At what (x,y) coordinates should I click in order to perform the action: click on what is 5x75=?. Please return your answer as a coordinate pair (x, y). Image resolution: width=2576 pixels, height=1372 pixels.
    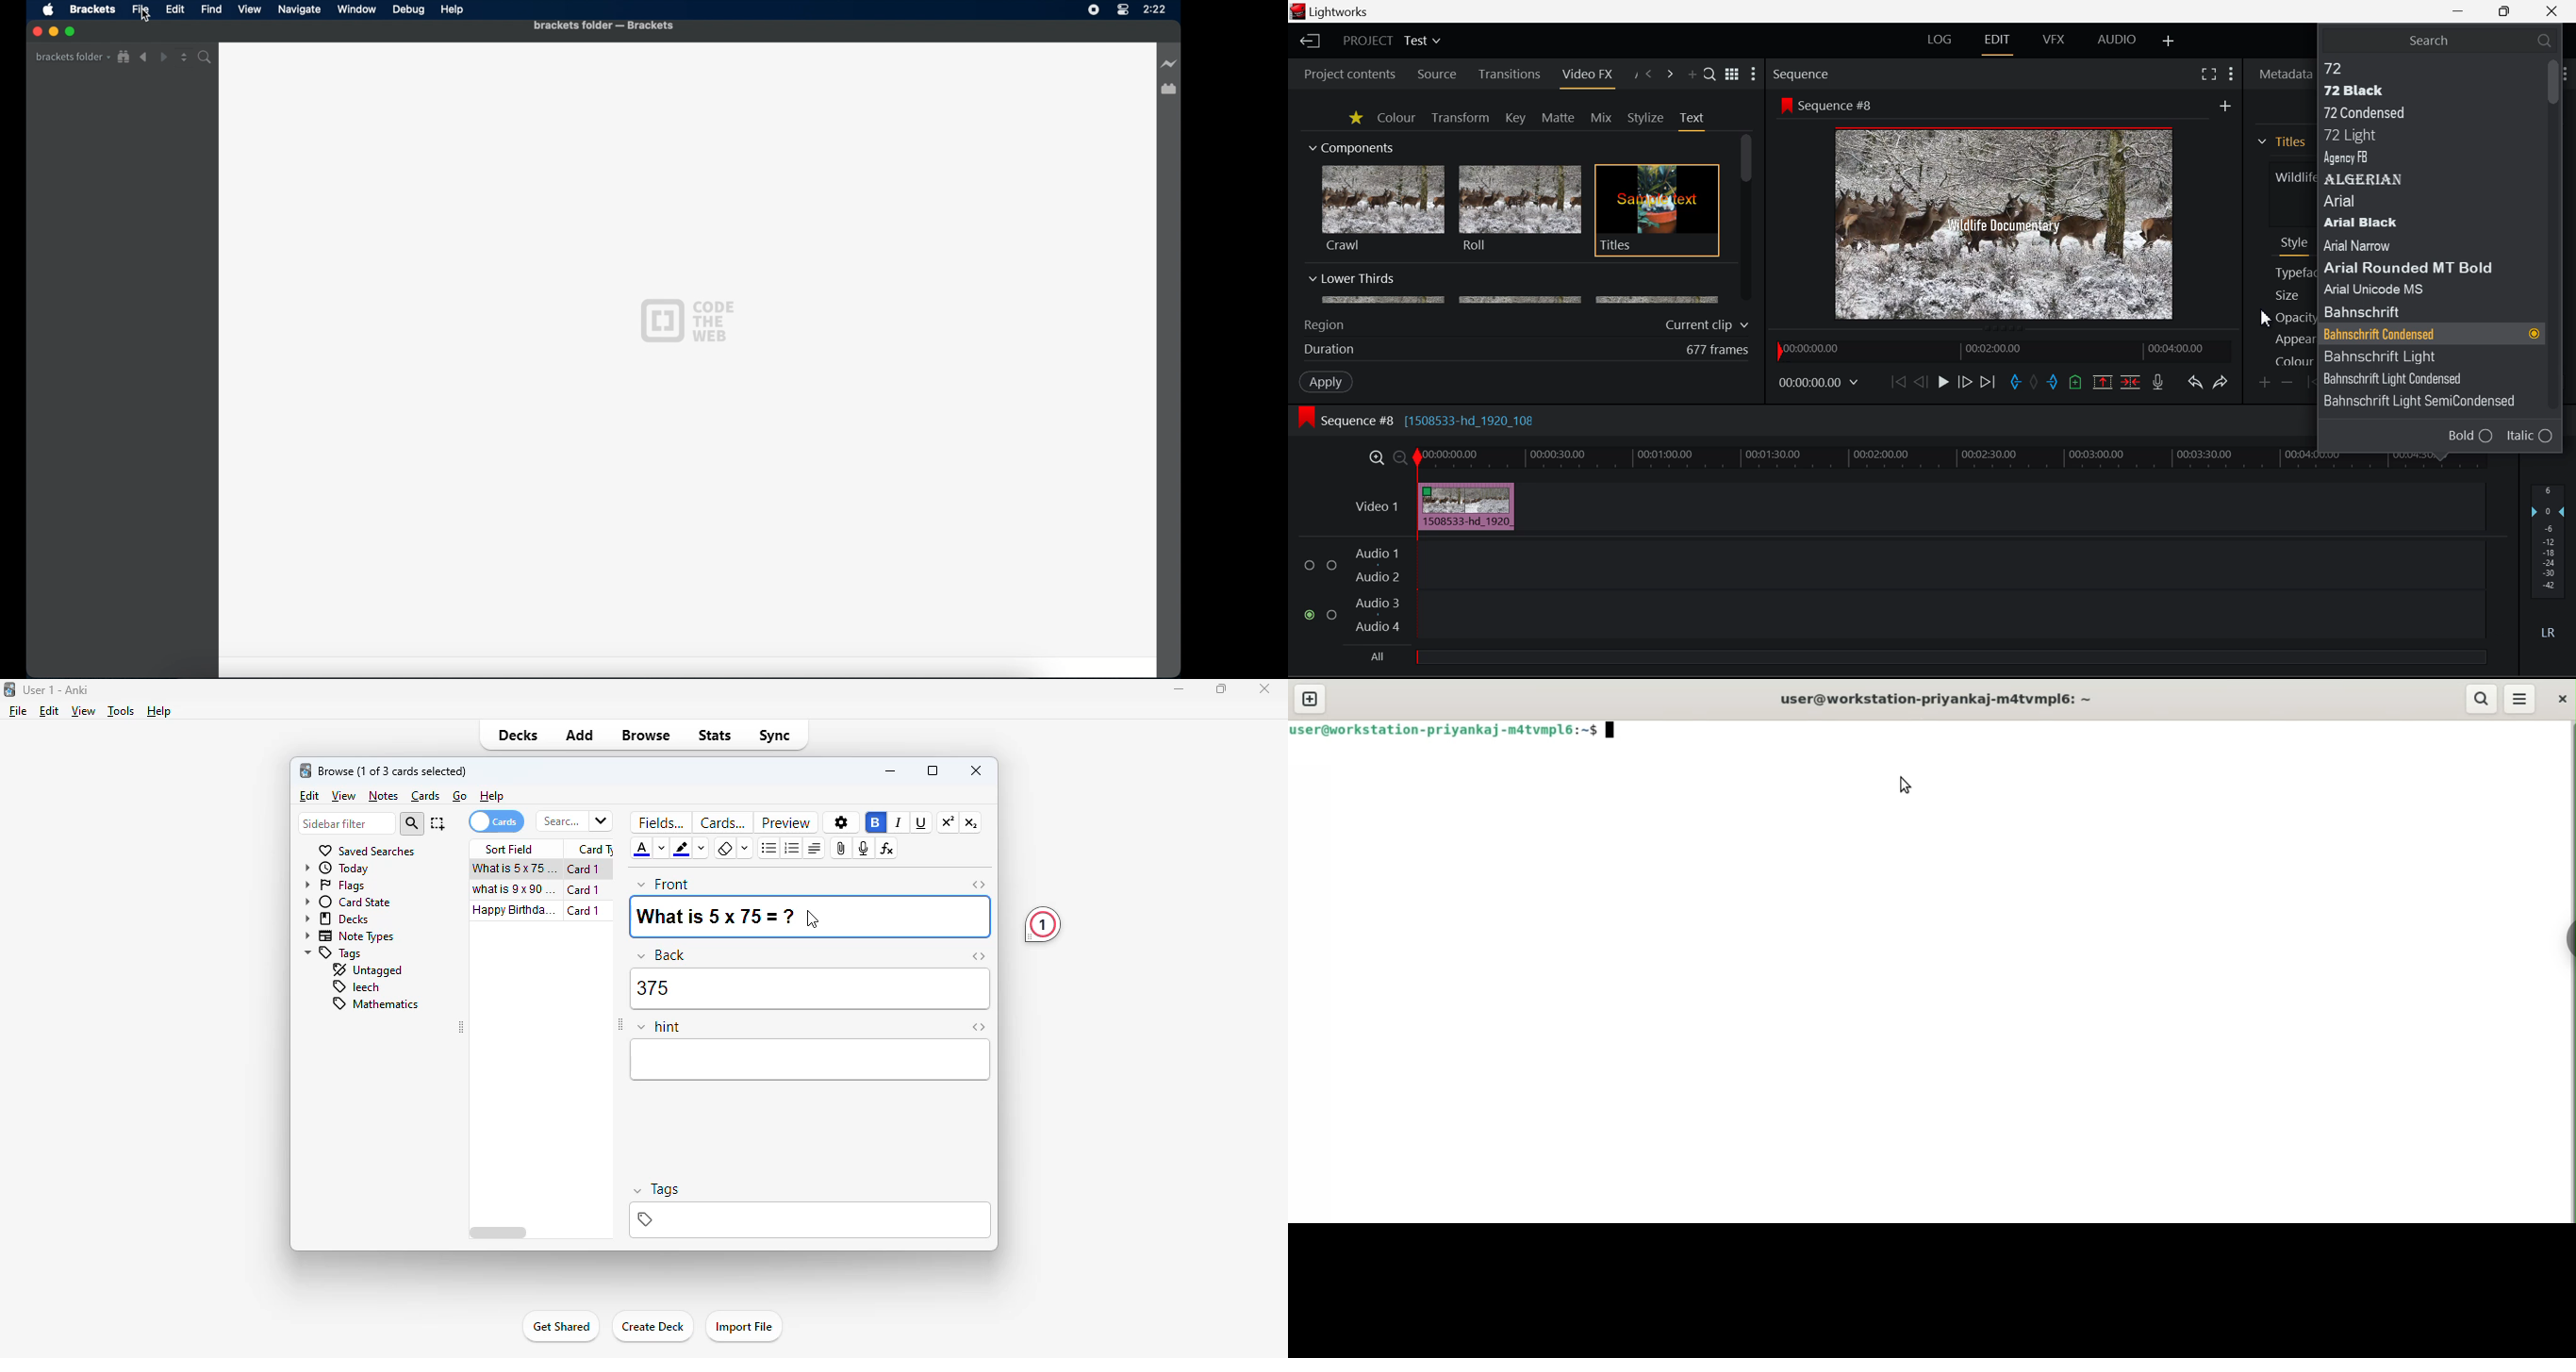
    Looking at the image, I should click on (515, 869).